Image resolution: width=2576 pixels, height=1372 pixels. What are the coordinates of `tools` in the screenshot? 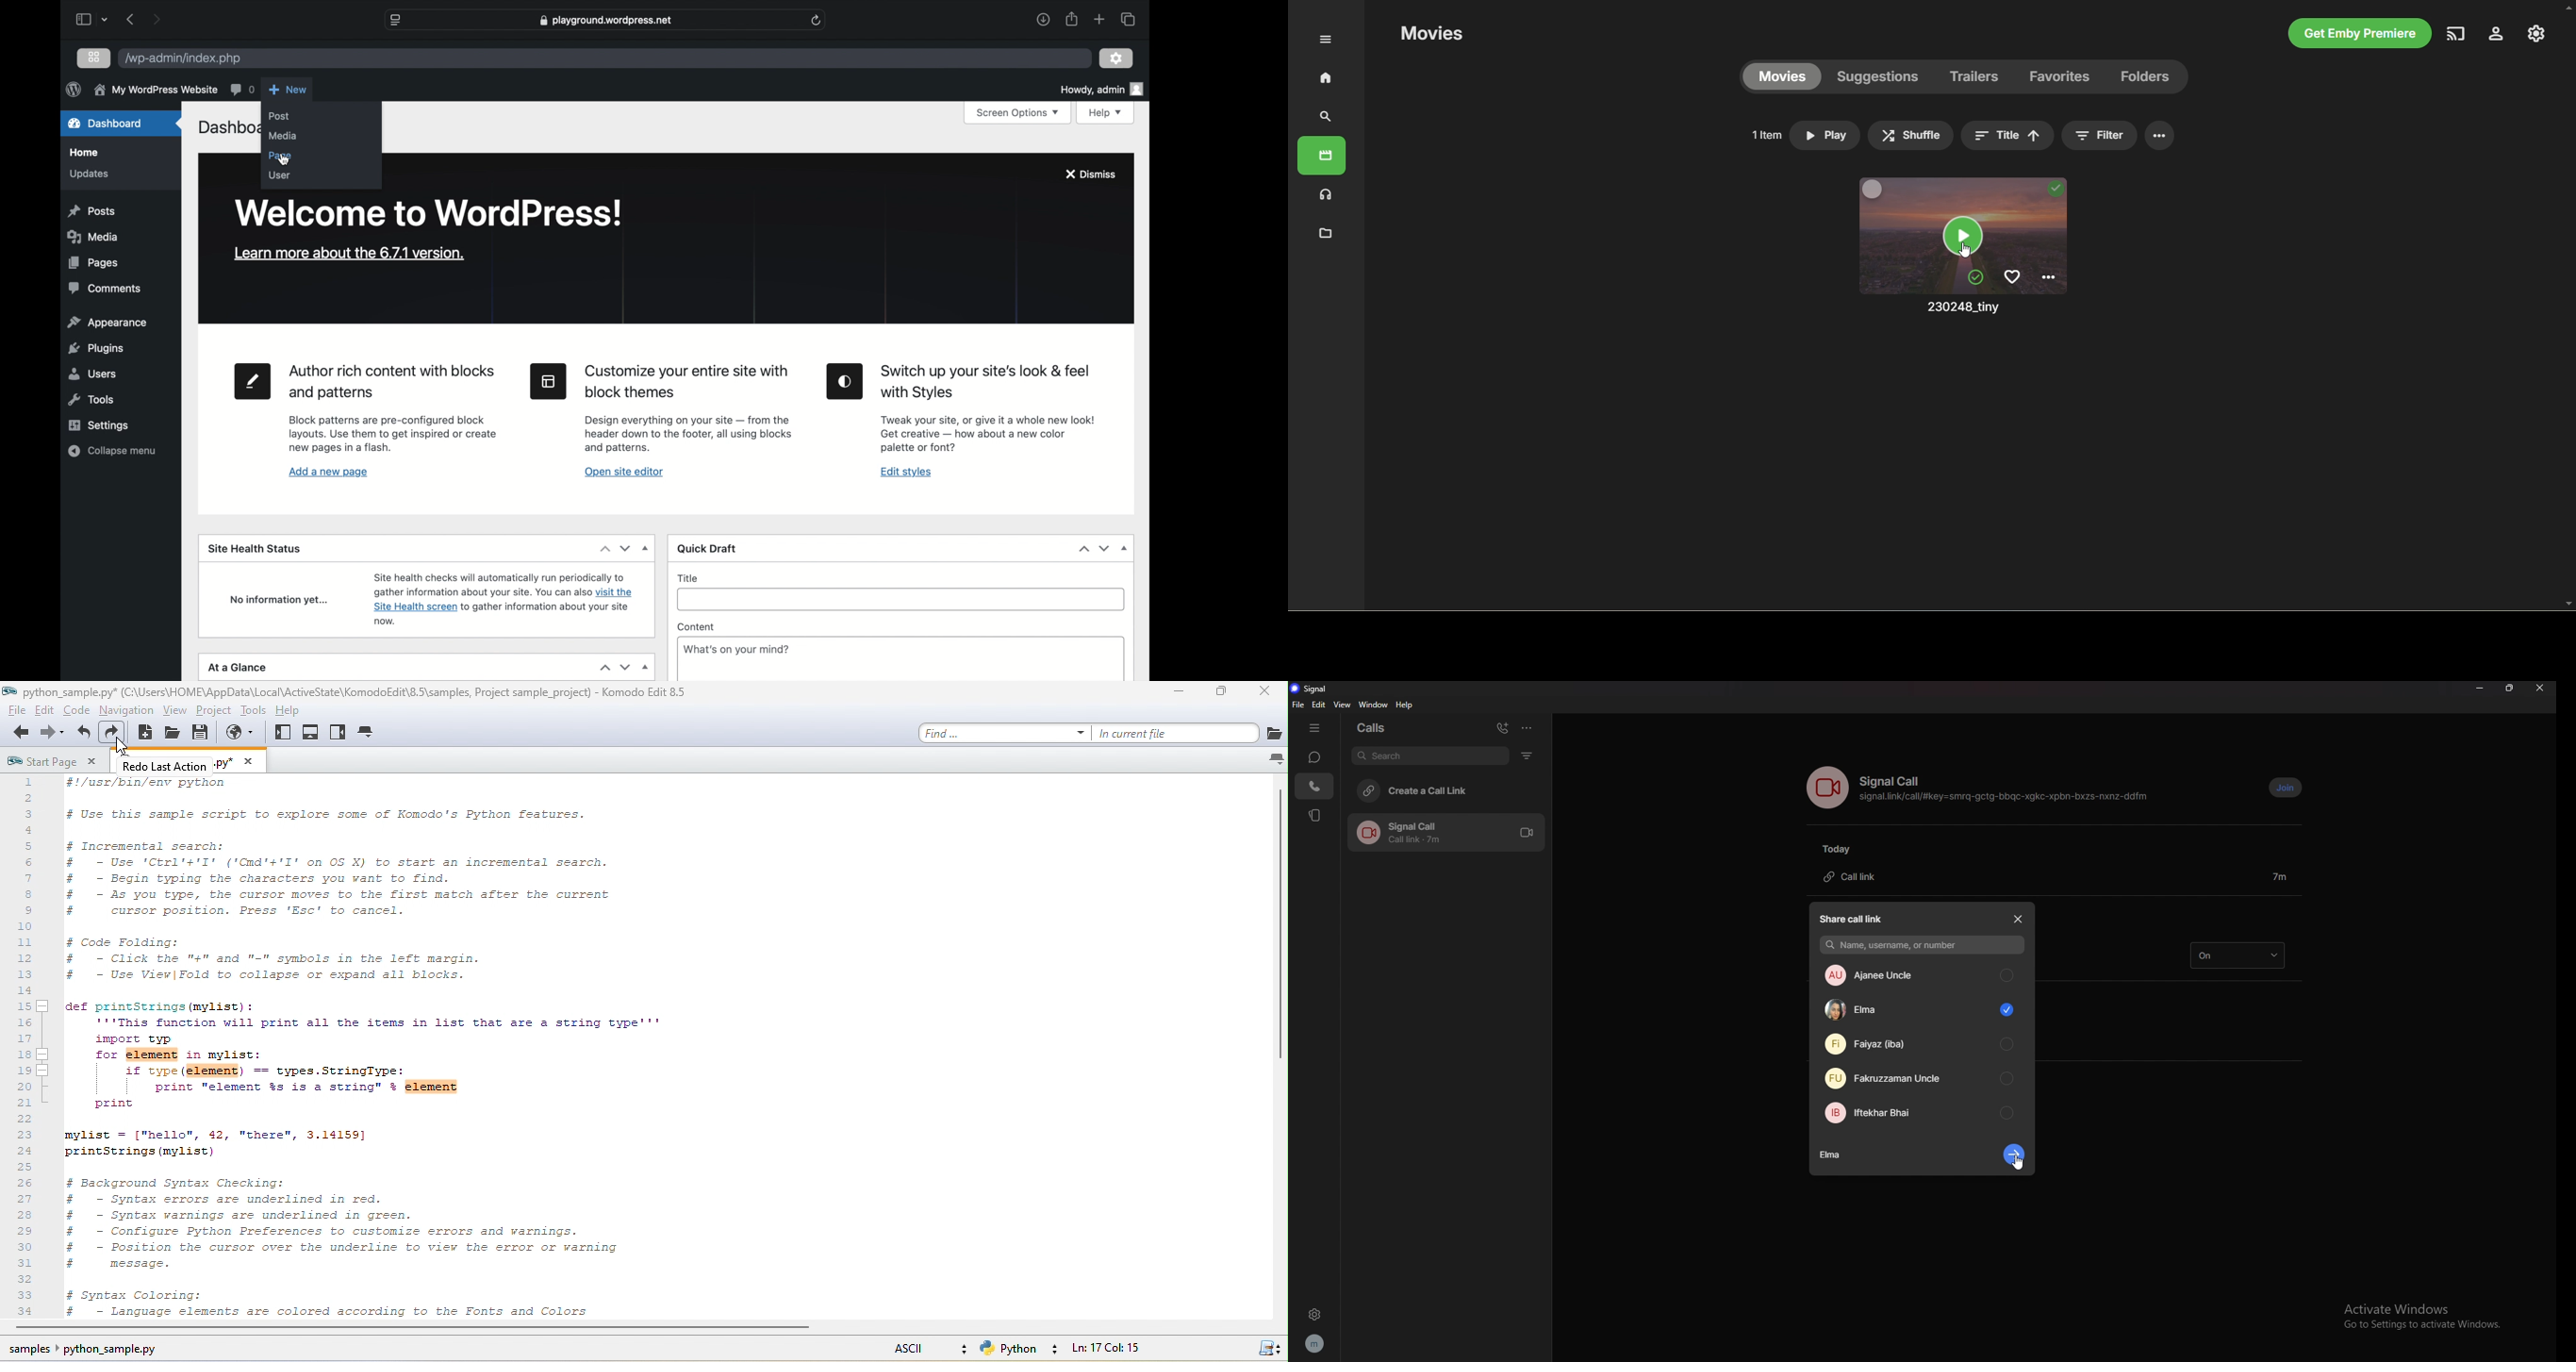 It's located at (252, 713).